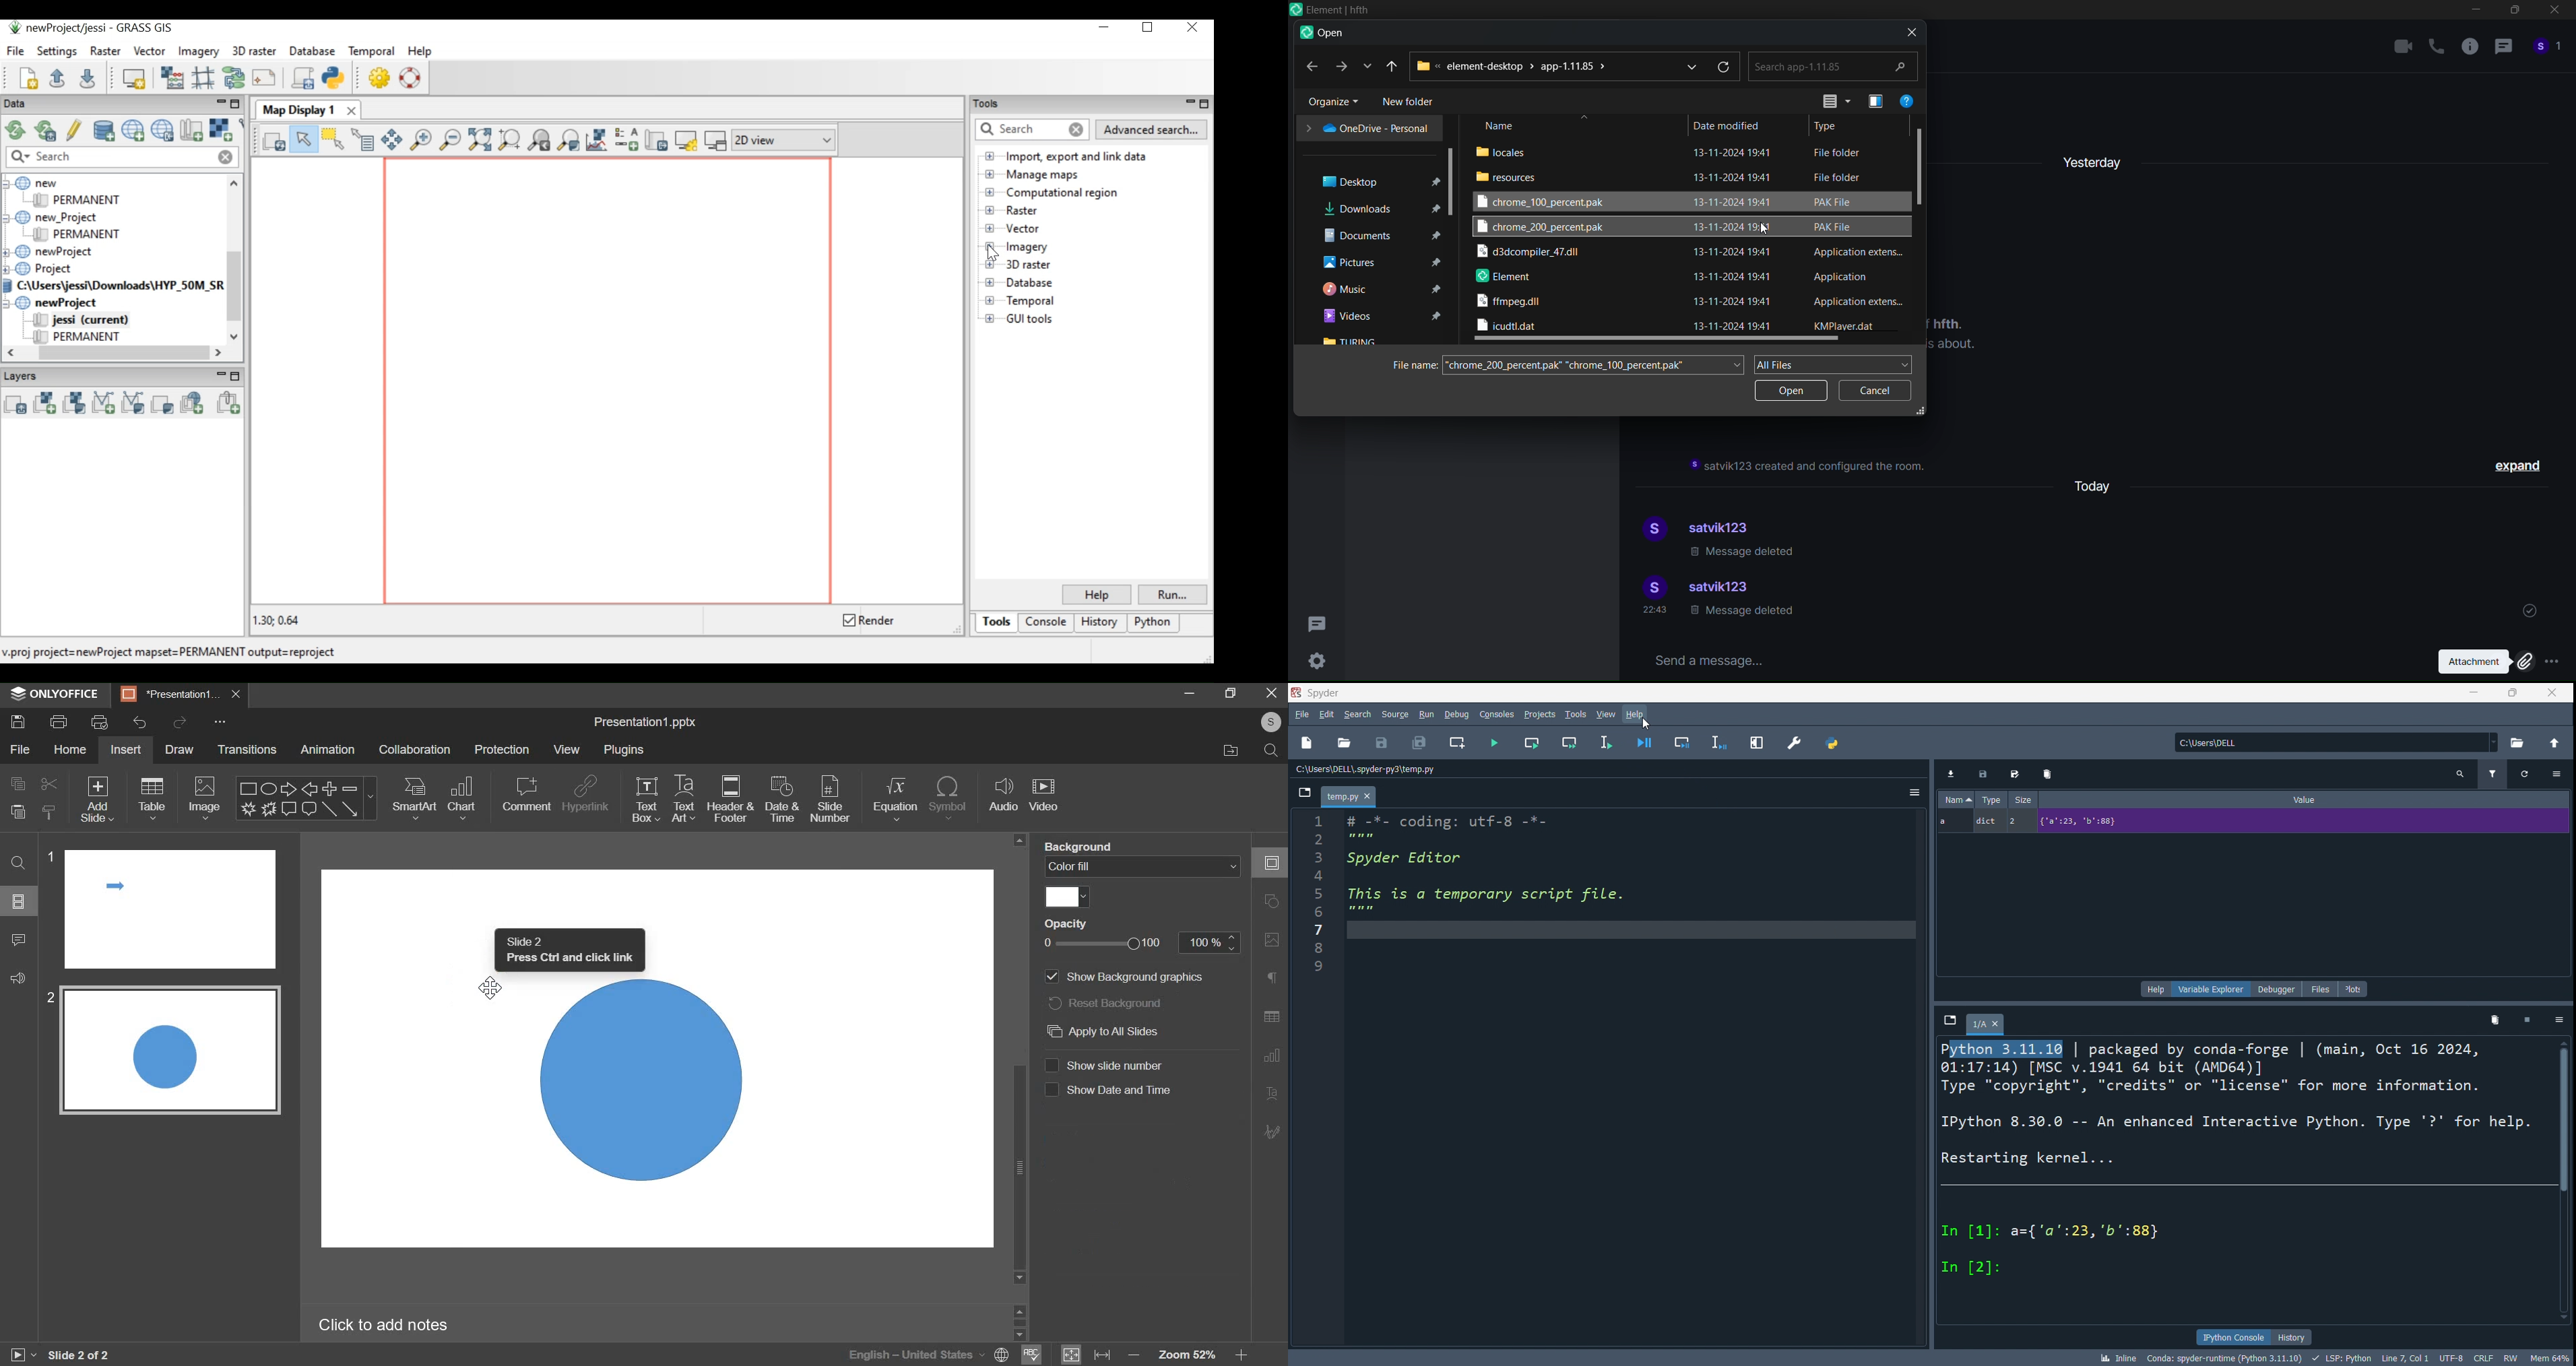  Describe the element at coordinates (81, 1355) in the screenshot. I see `slide 1 of 2` at that location.